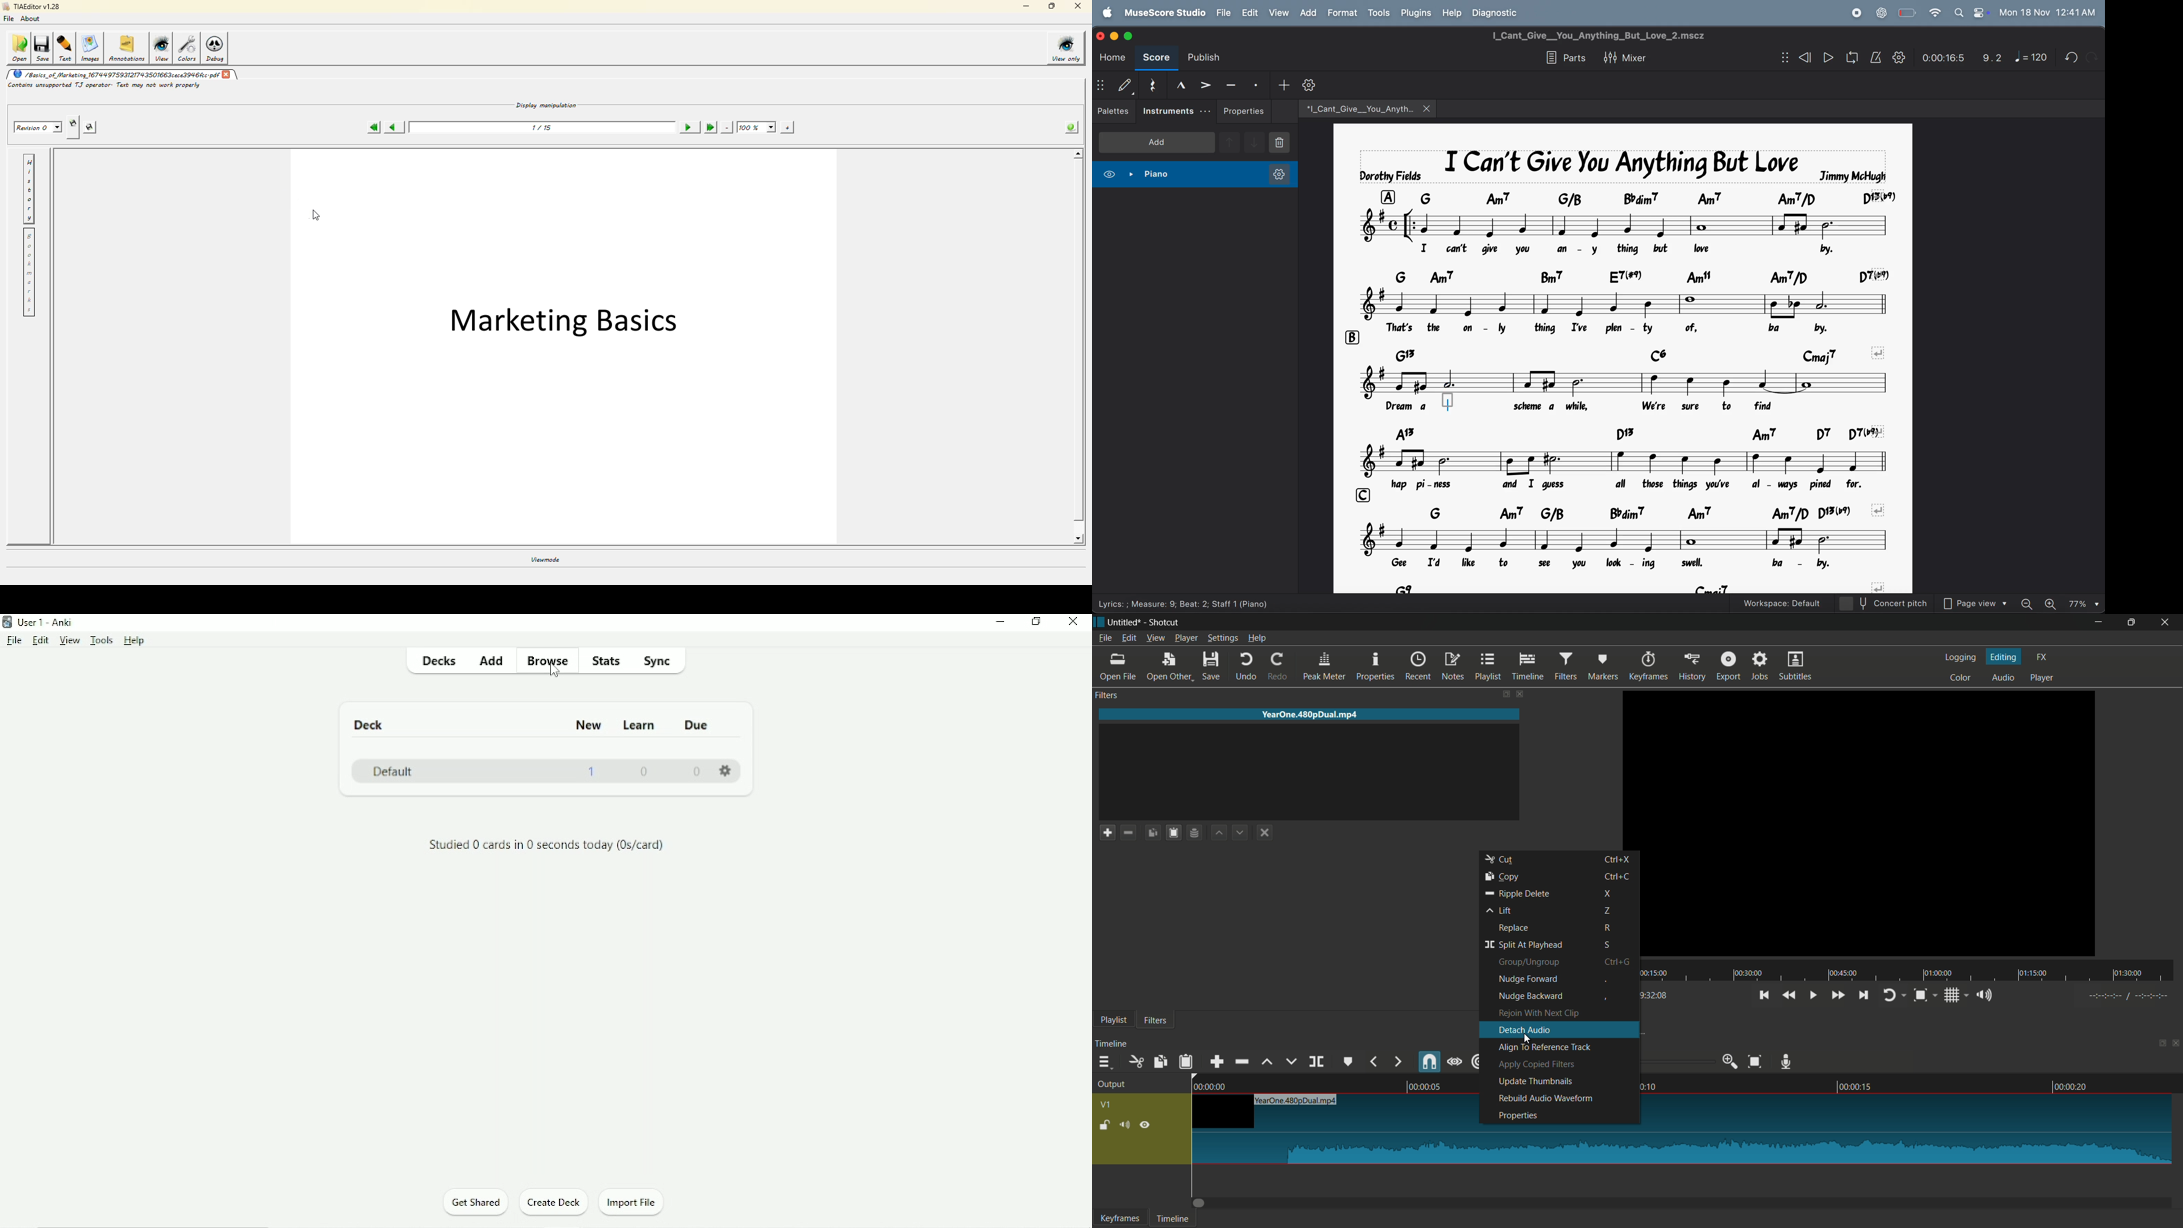 This screenshot has height=1232, width=2184. What do you see at coordinates (1528, 980) in the screenshot?
I see `nudge forward` at bounding box center [1528, 980].